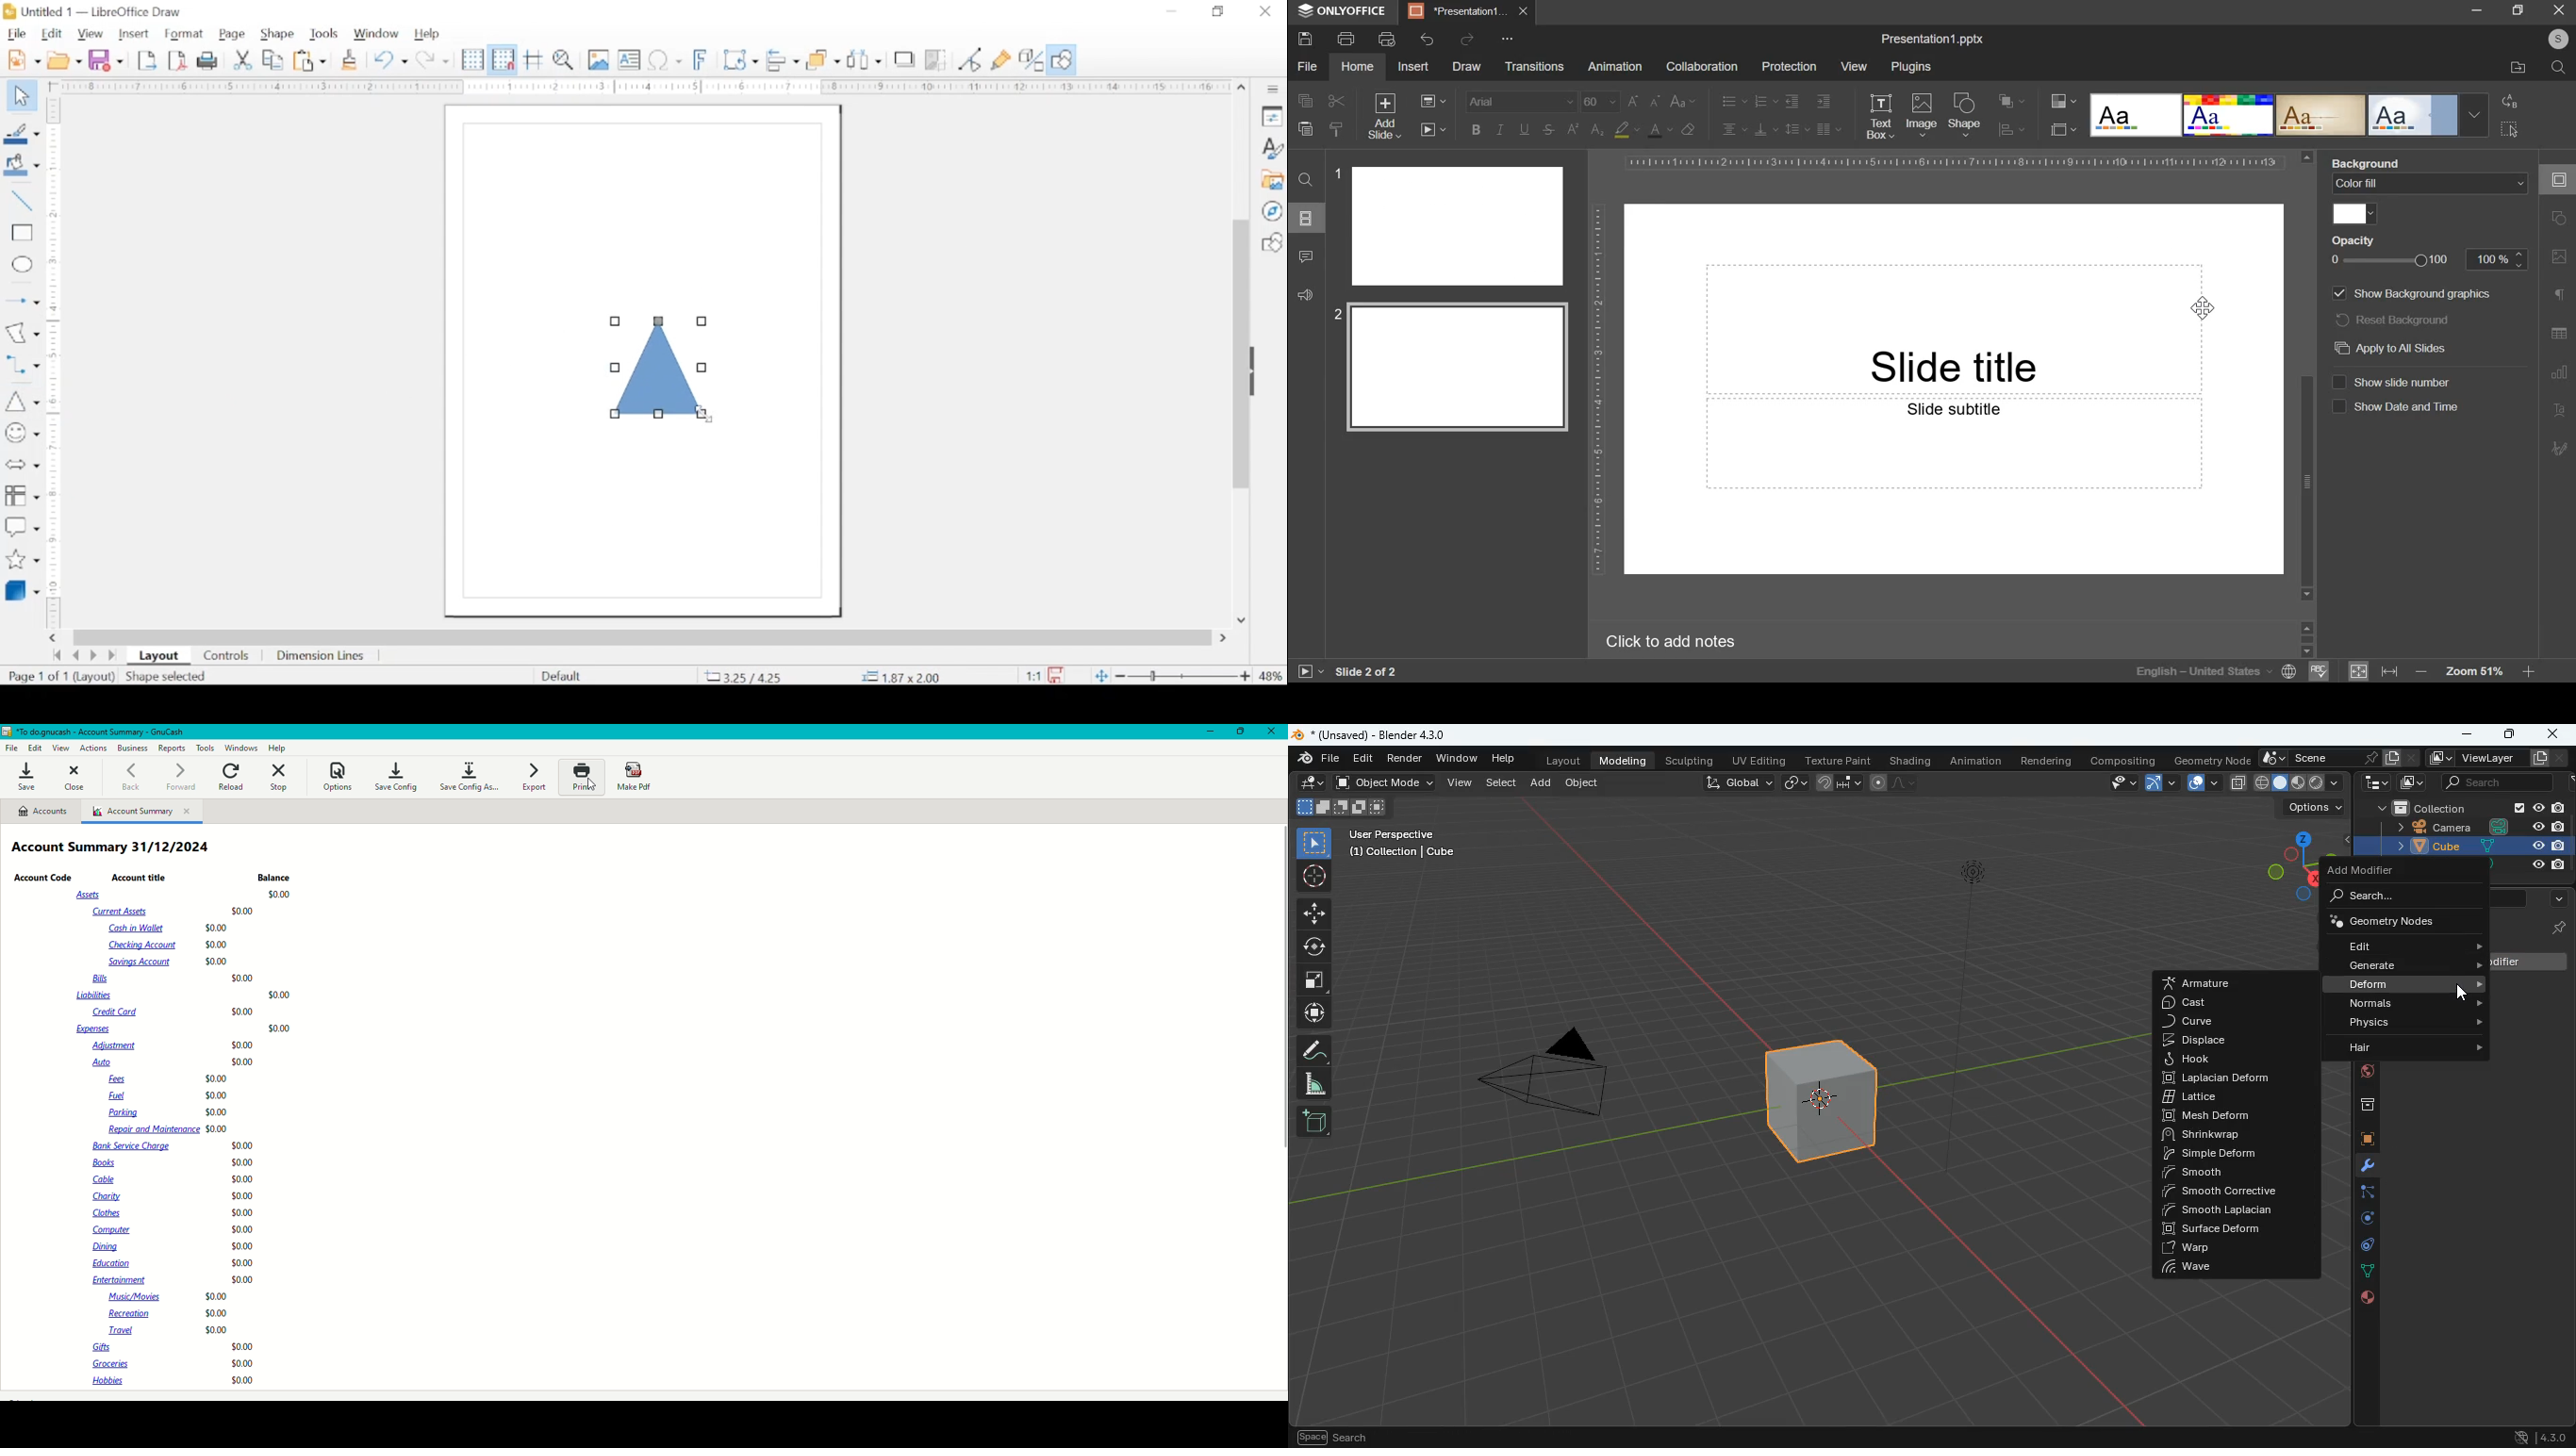 This screenshot has width=2576, height=1456. Describe the element at coordinates (183, 34) in the screenshot. I see `format` at that location.